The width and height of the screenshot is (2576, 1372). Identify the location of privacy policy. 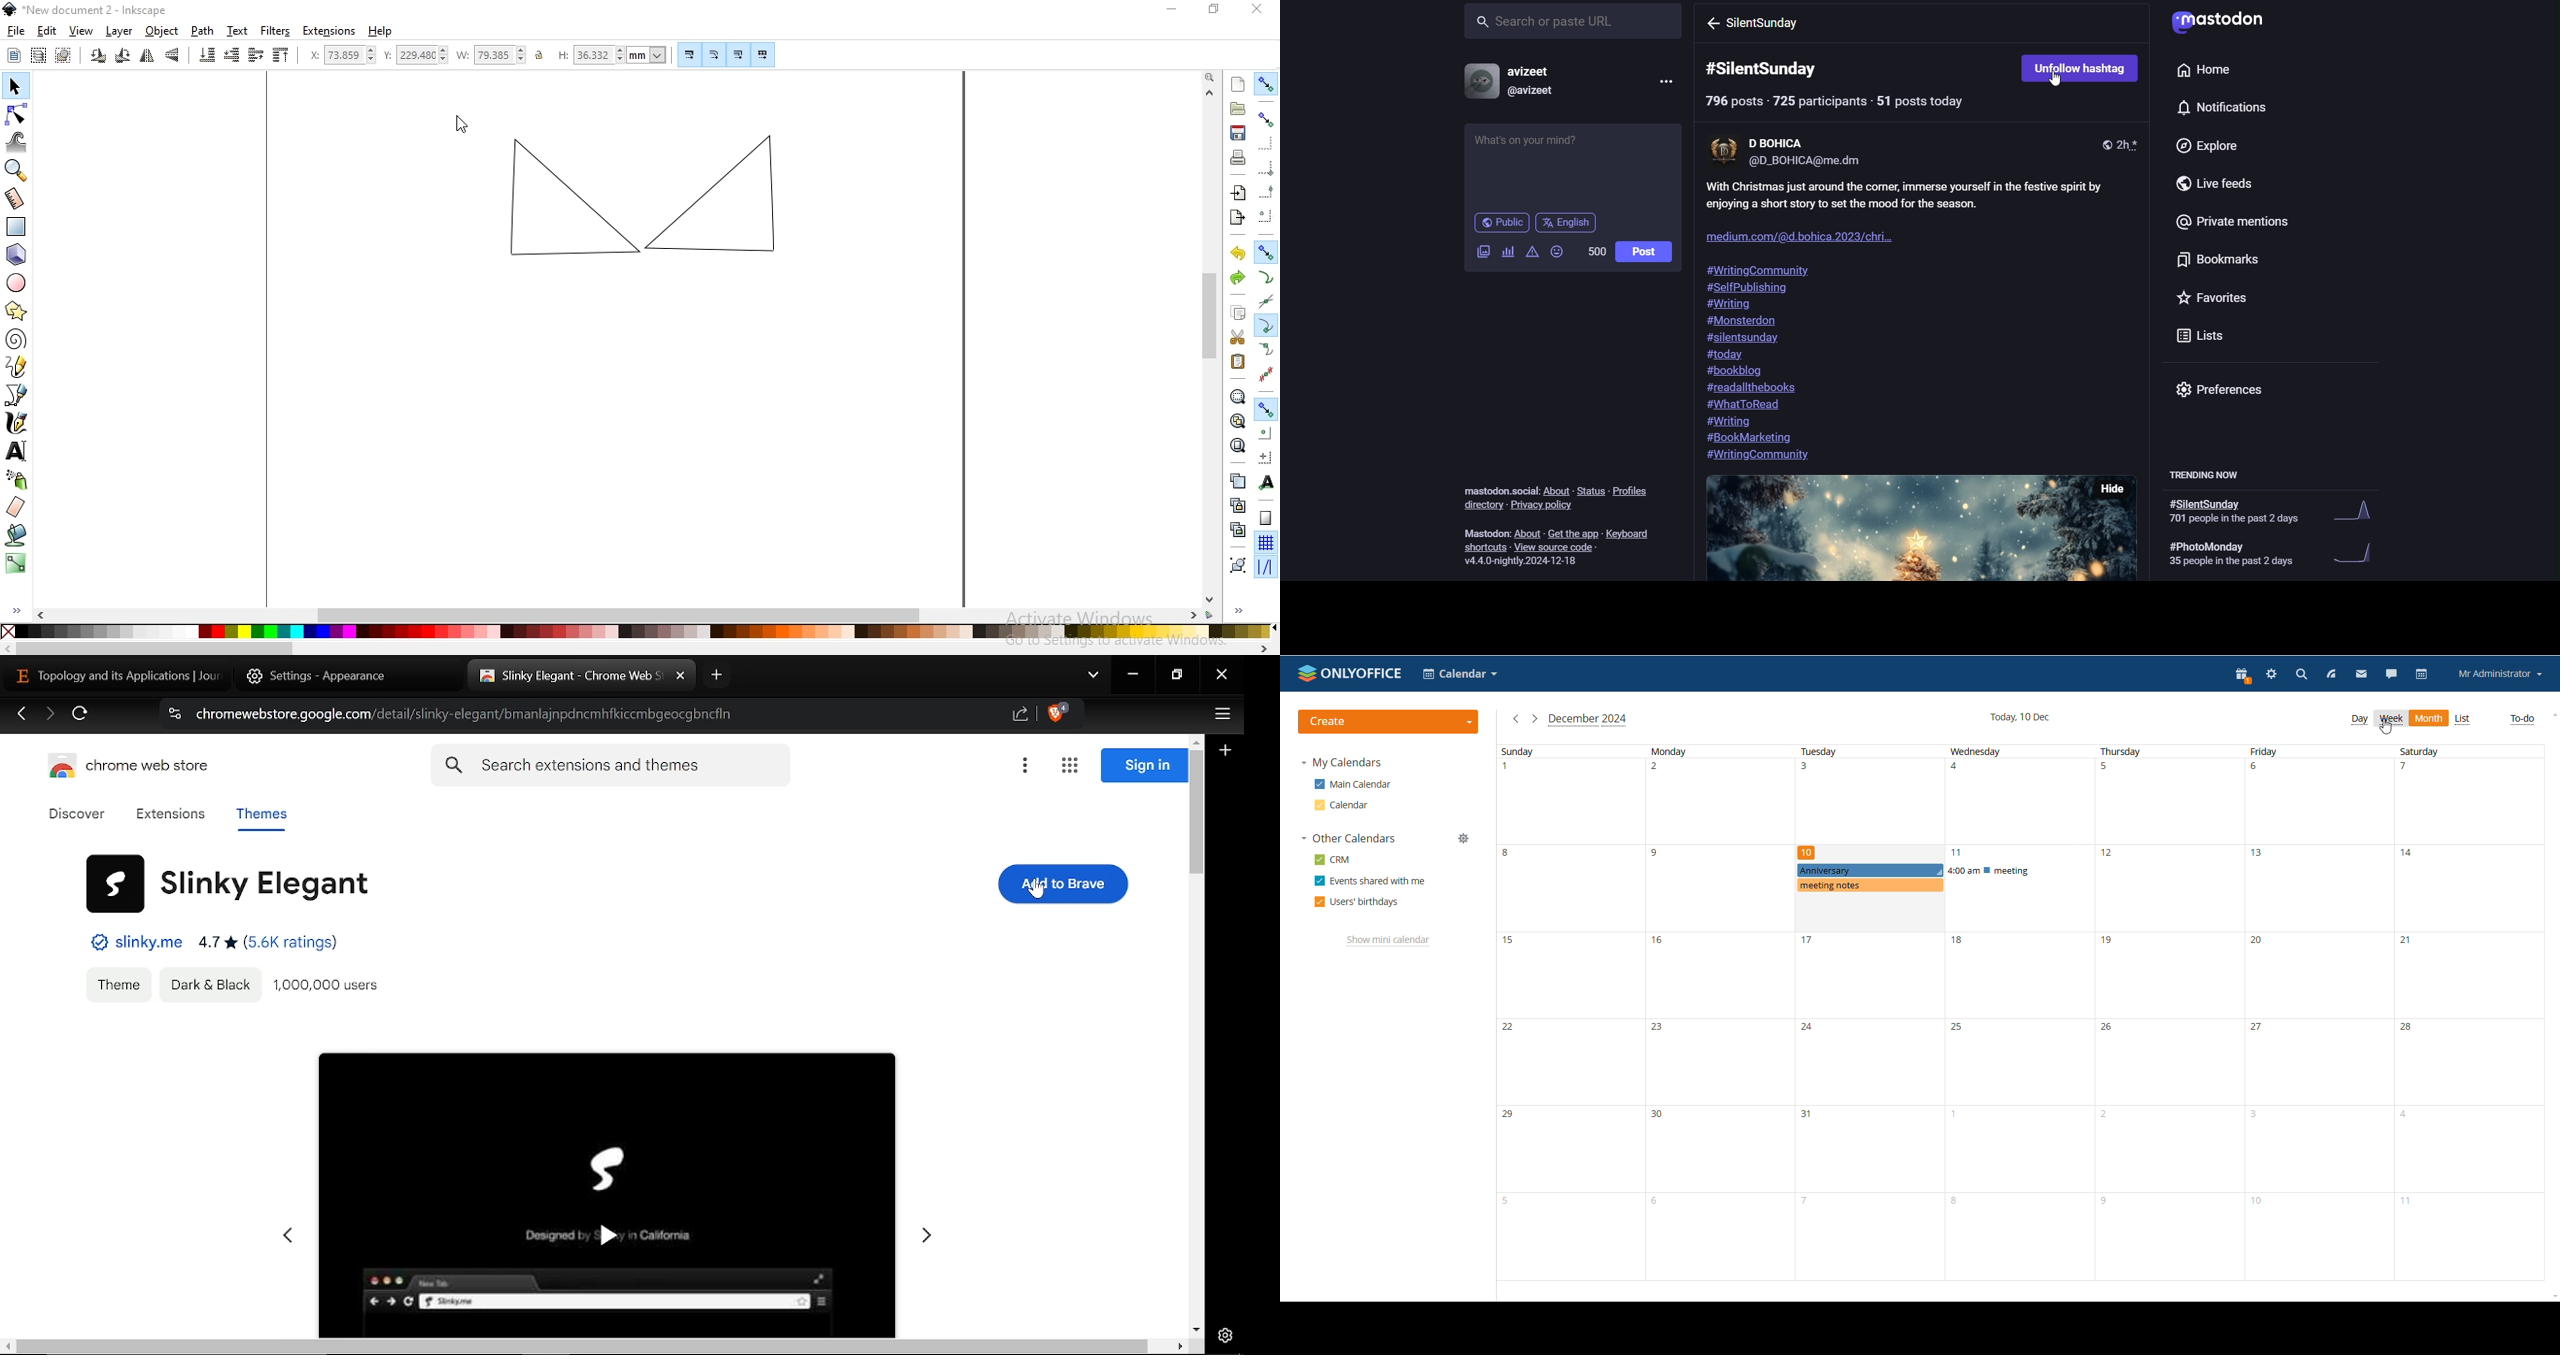
(1545, 508).